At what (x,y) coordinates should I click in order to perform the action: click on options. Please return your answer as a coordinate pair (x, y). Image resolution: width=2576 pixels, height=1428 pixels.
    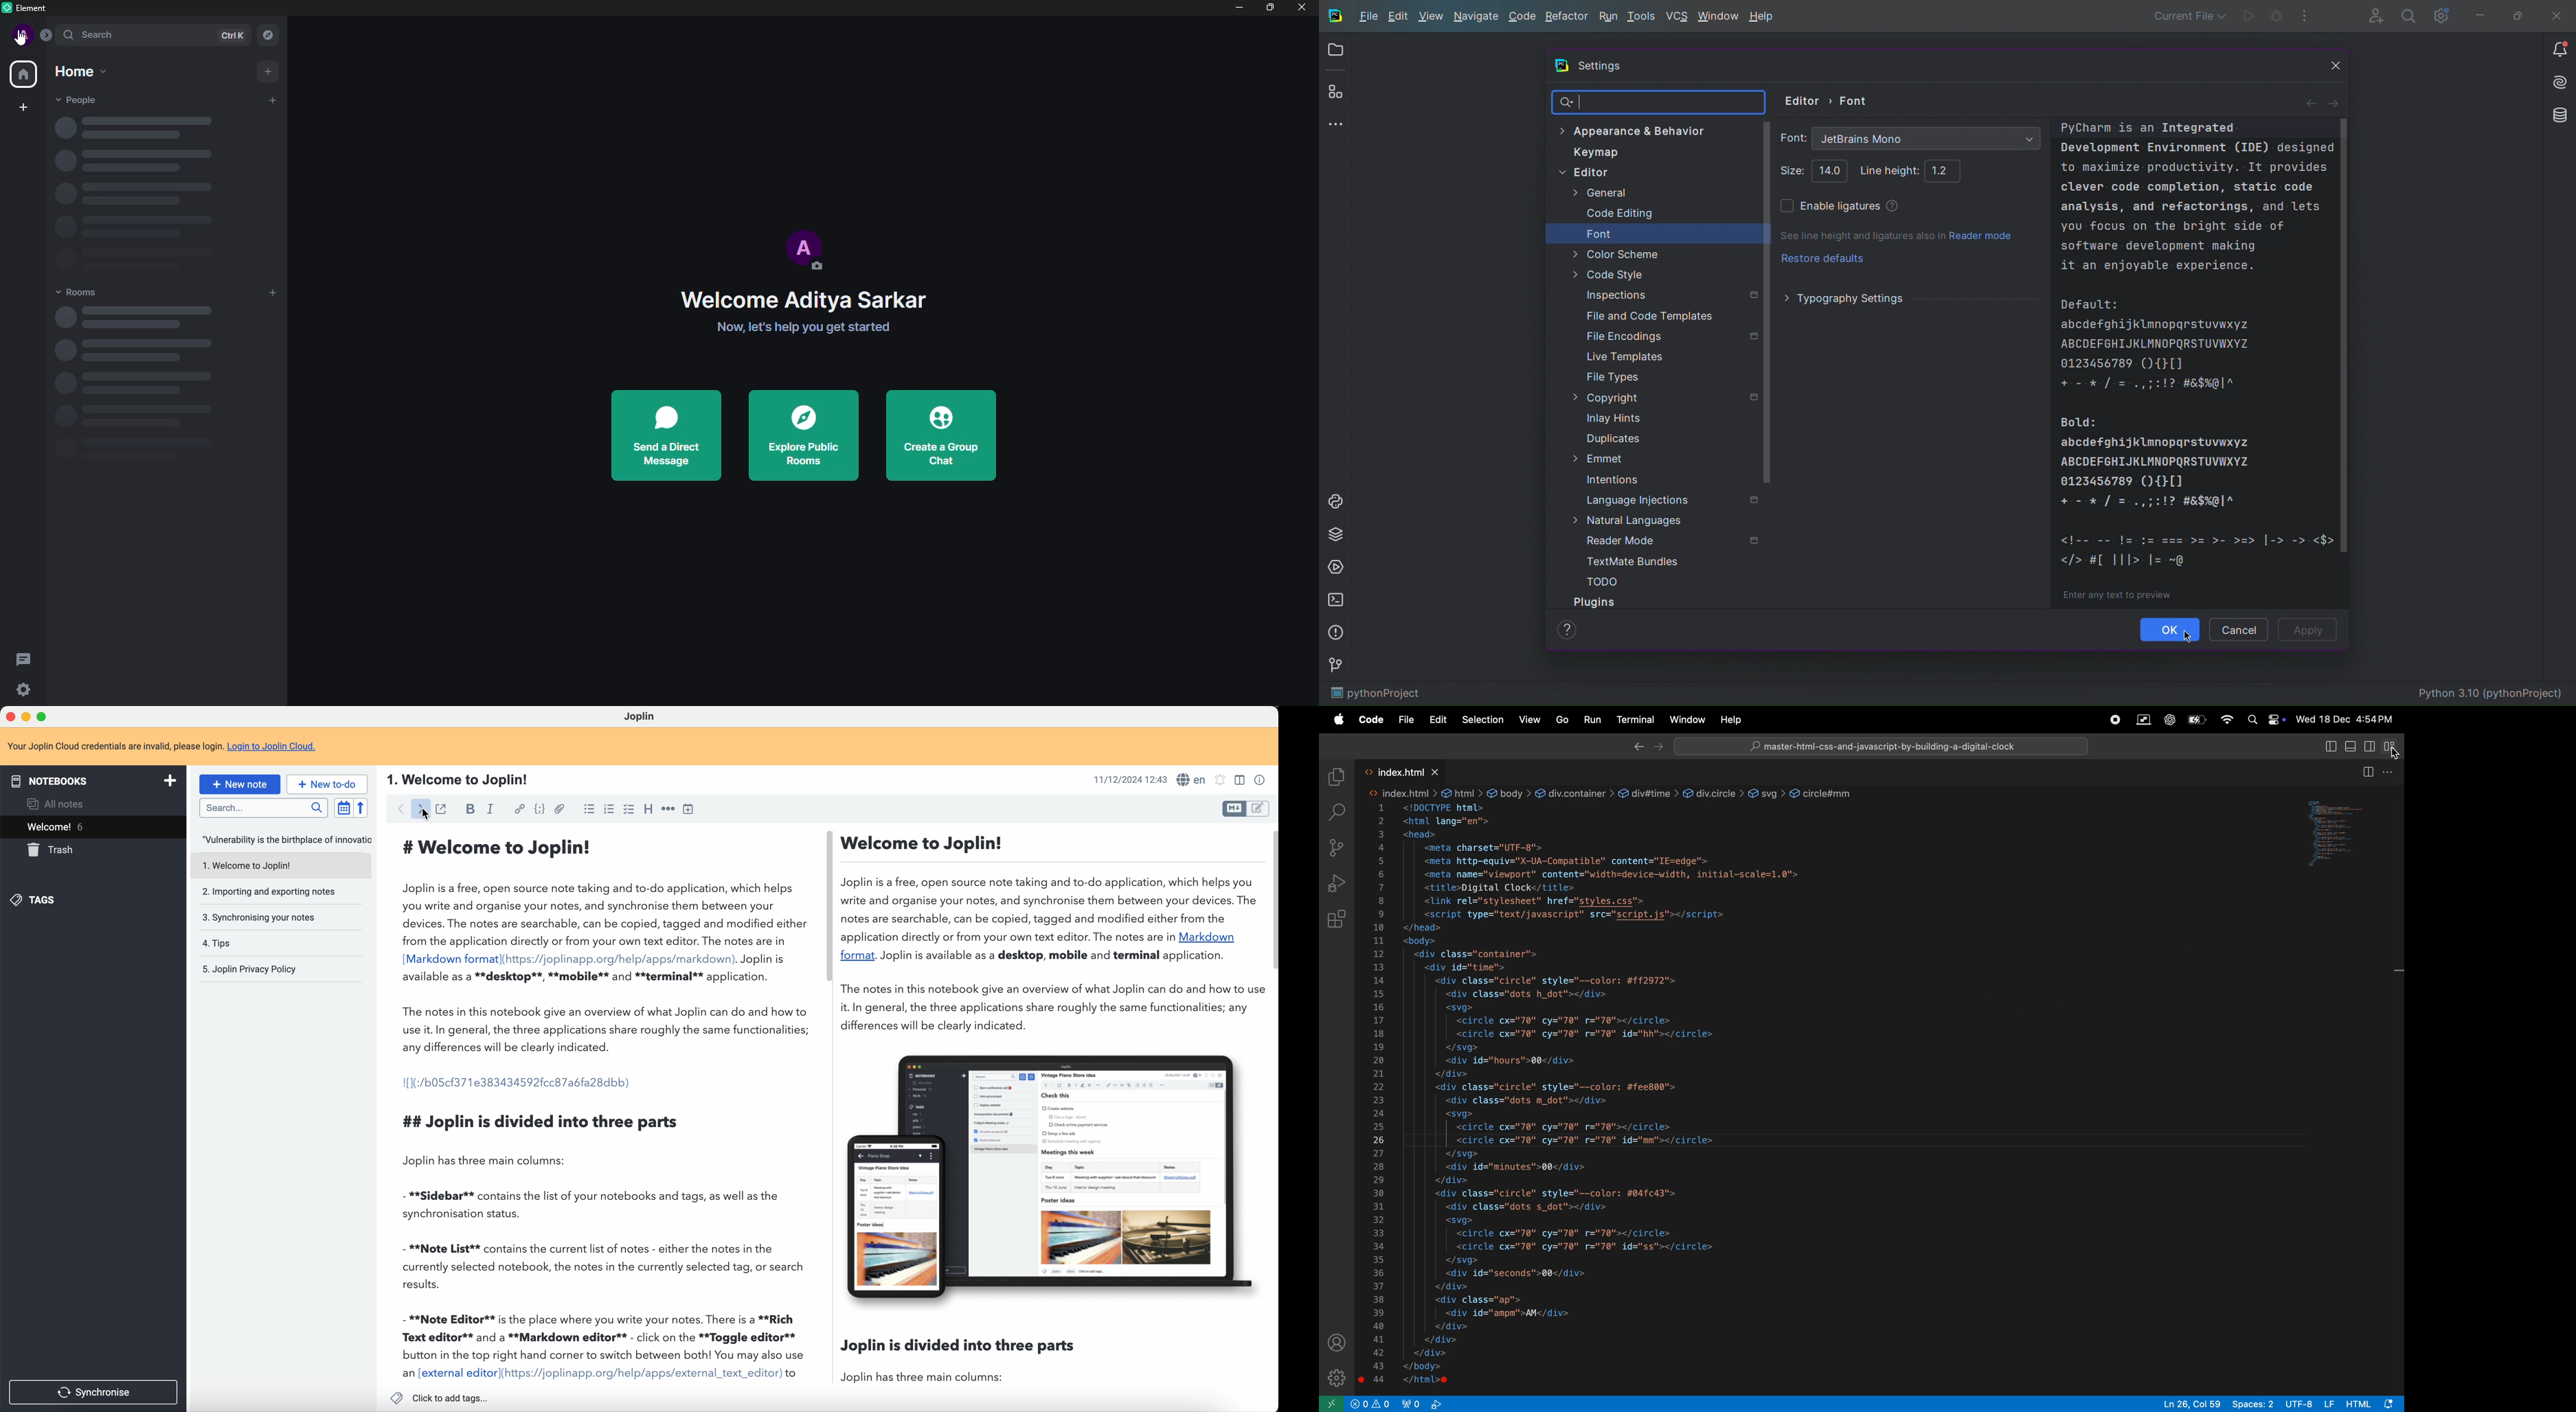
    Looking at the image, I should click on (2389, 771).